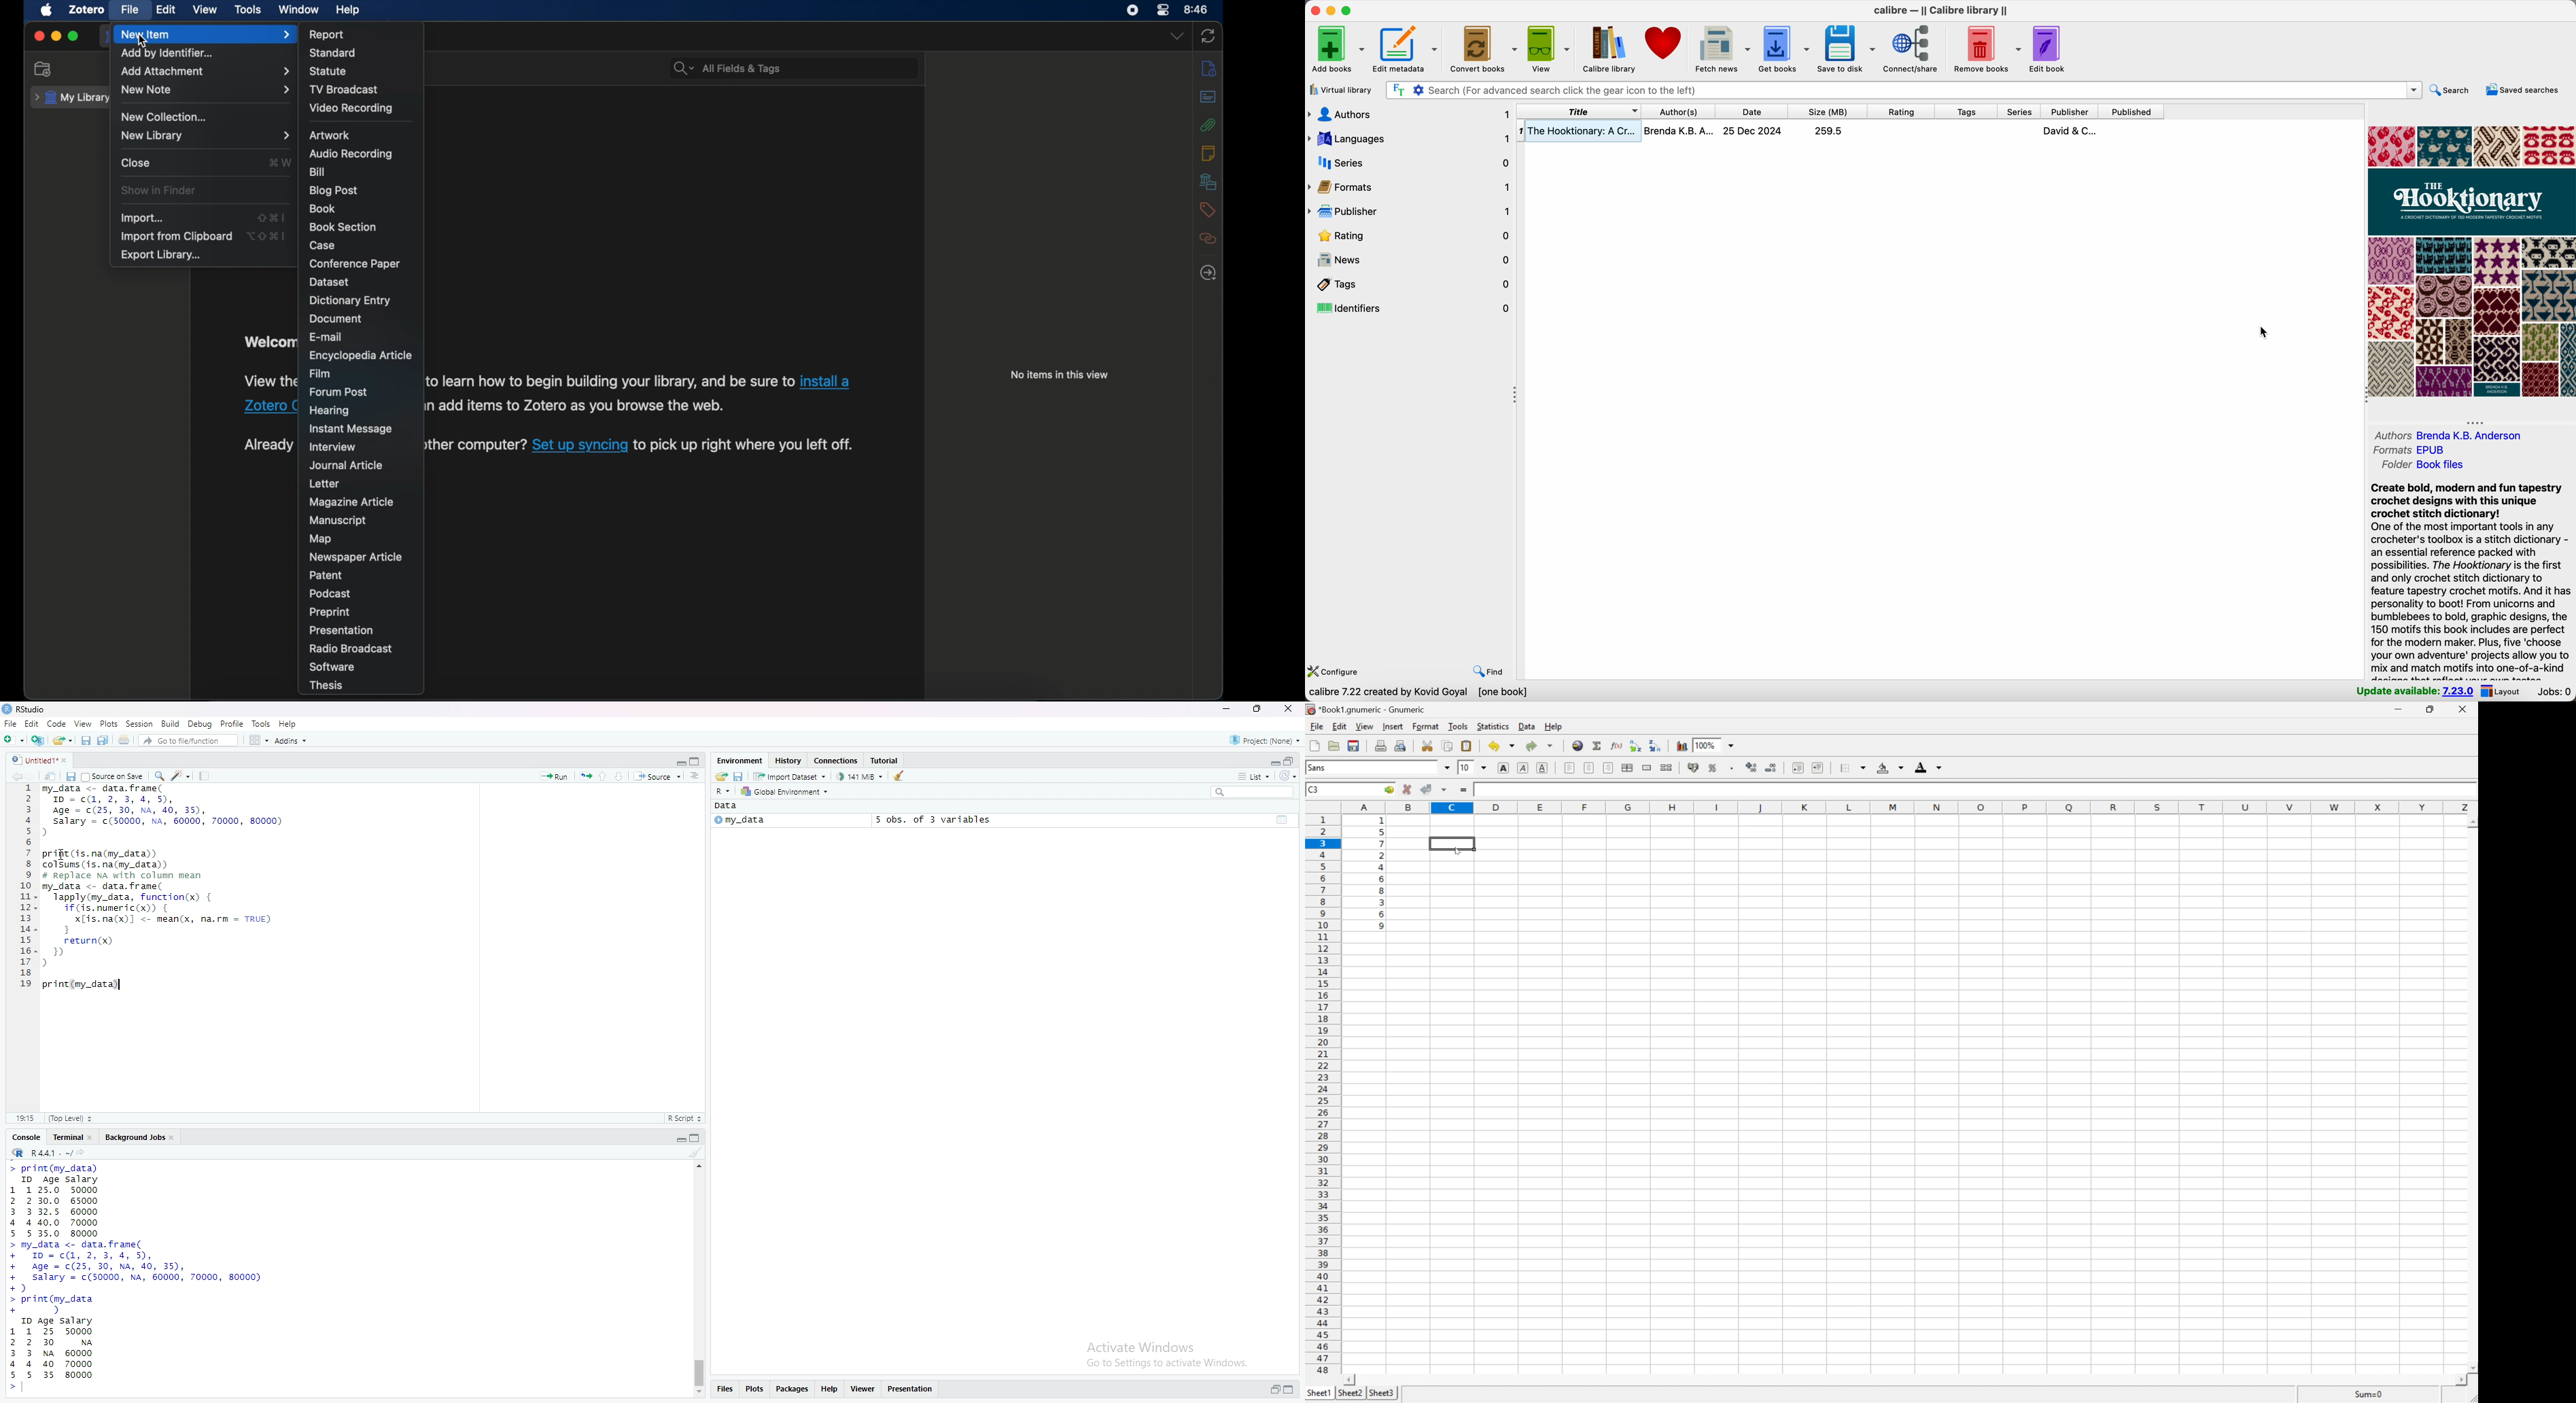 Image resolution: width=2576 pixels, height=1428 pixels. Describe the element at coordinates (1267, 742) in the screenshot. I see `project(None)` at that location.